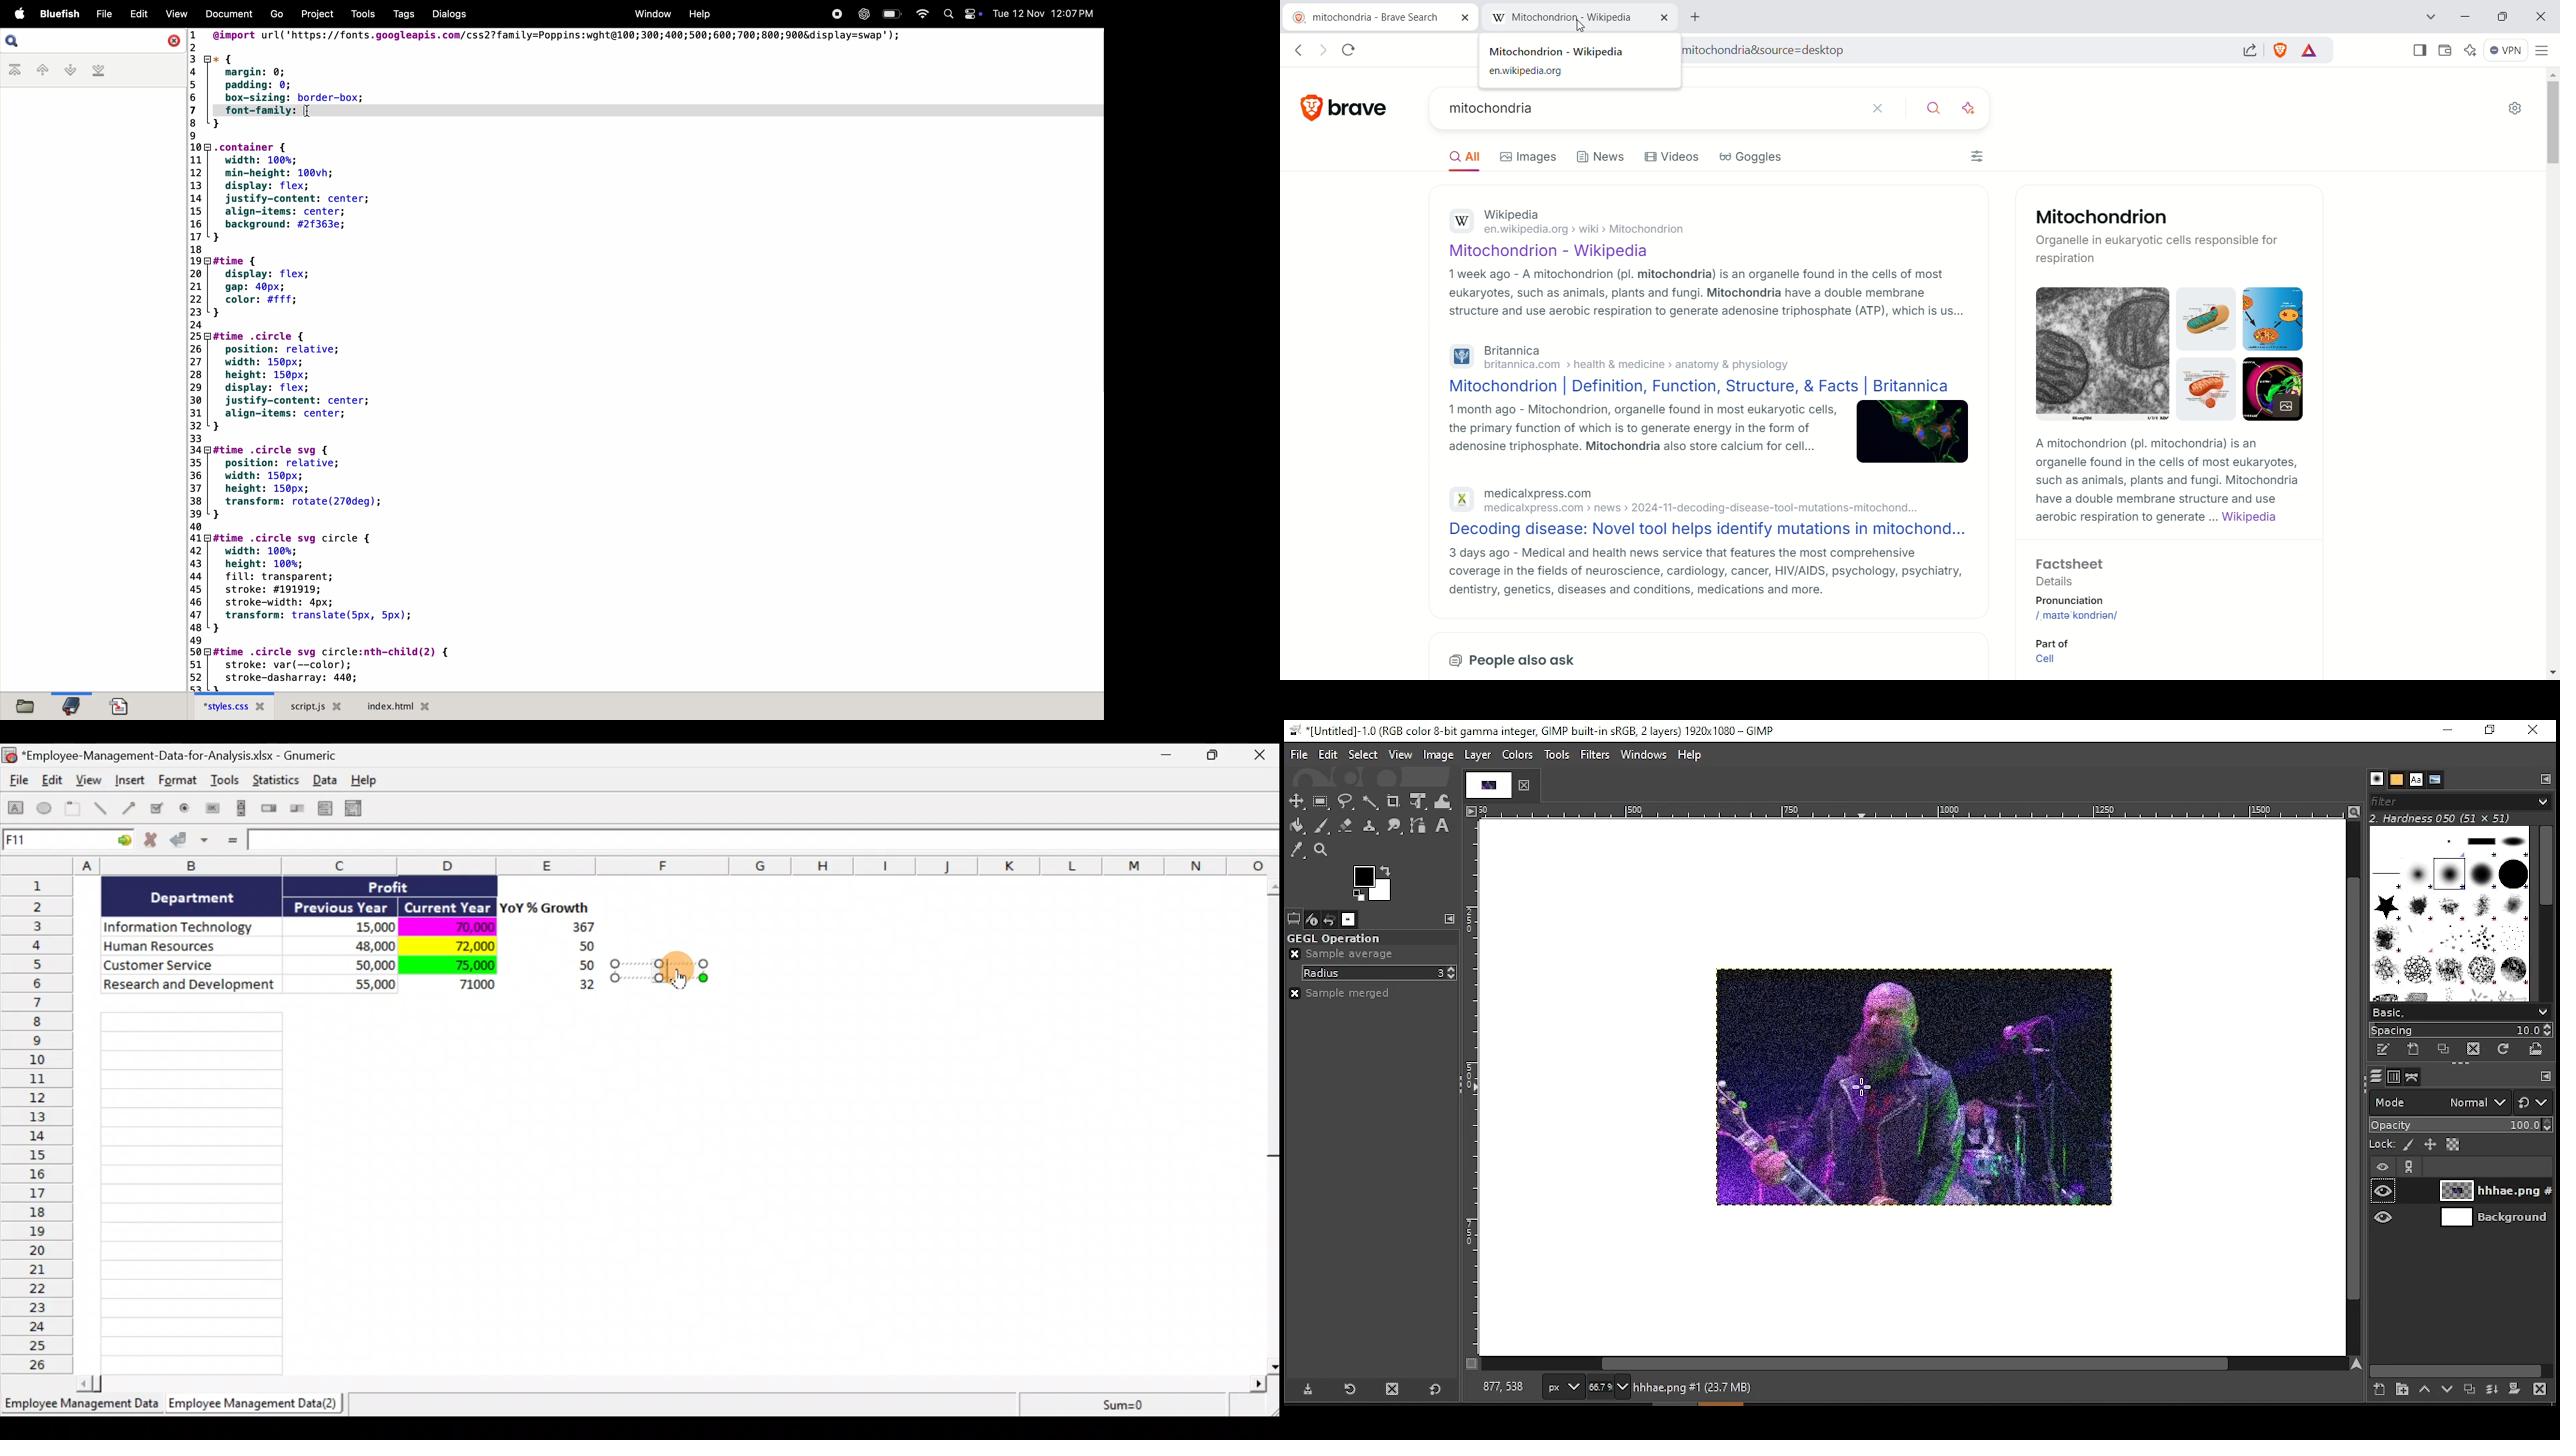 Image resolution: width=2576 pixels, height=1456 pixels. Describe the element at coordinates (295, 811) in the screenshot. I see `Create a slider` at that location.